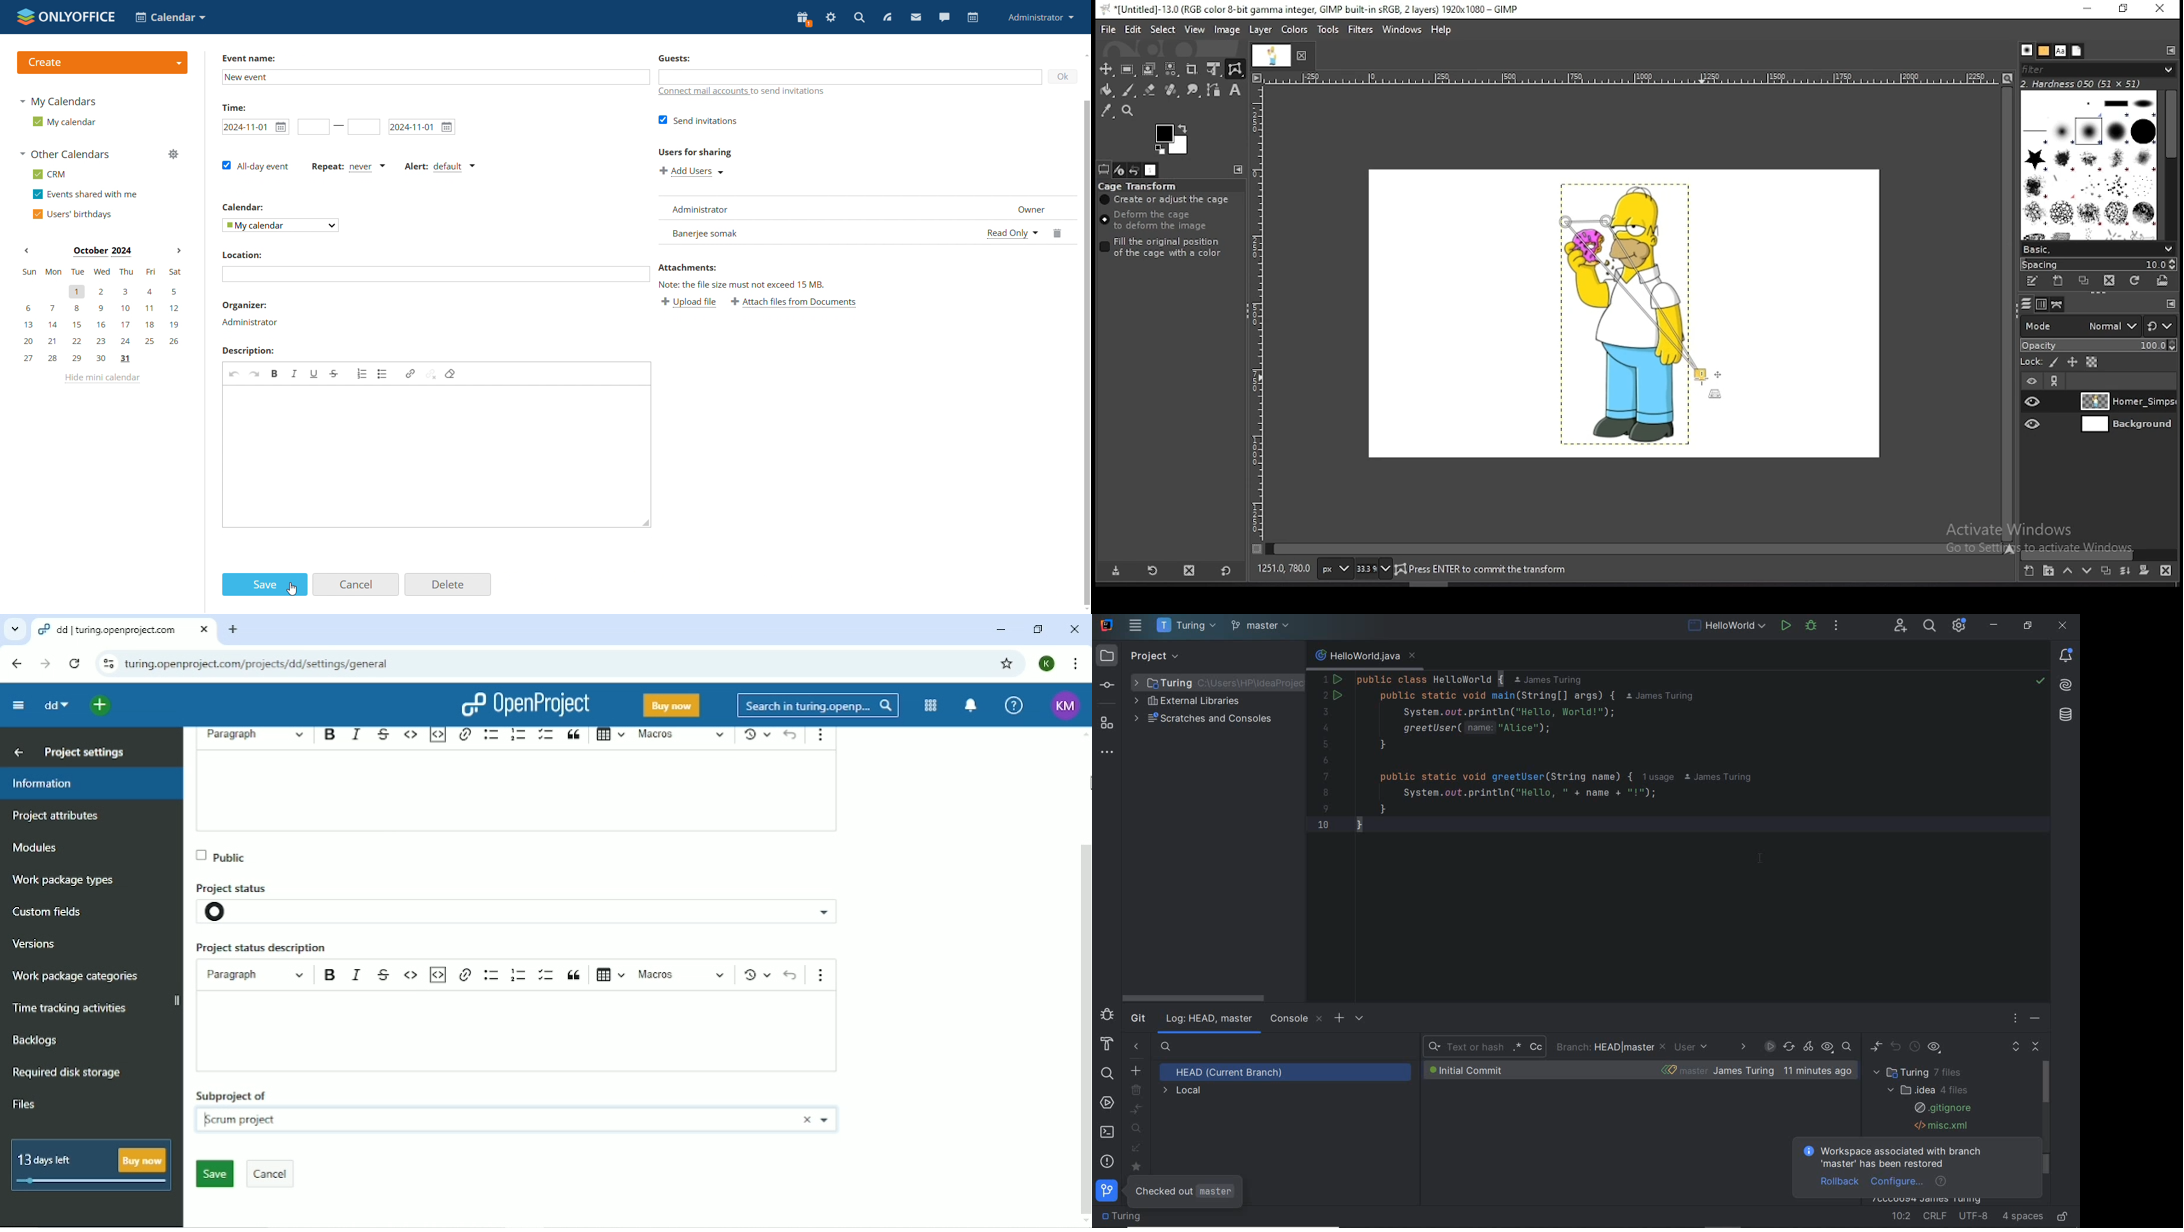  I want to click on calendar, so click(974, 18).